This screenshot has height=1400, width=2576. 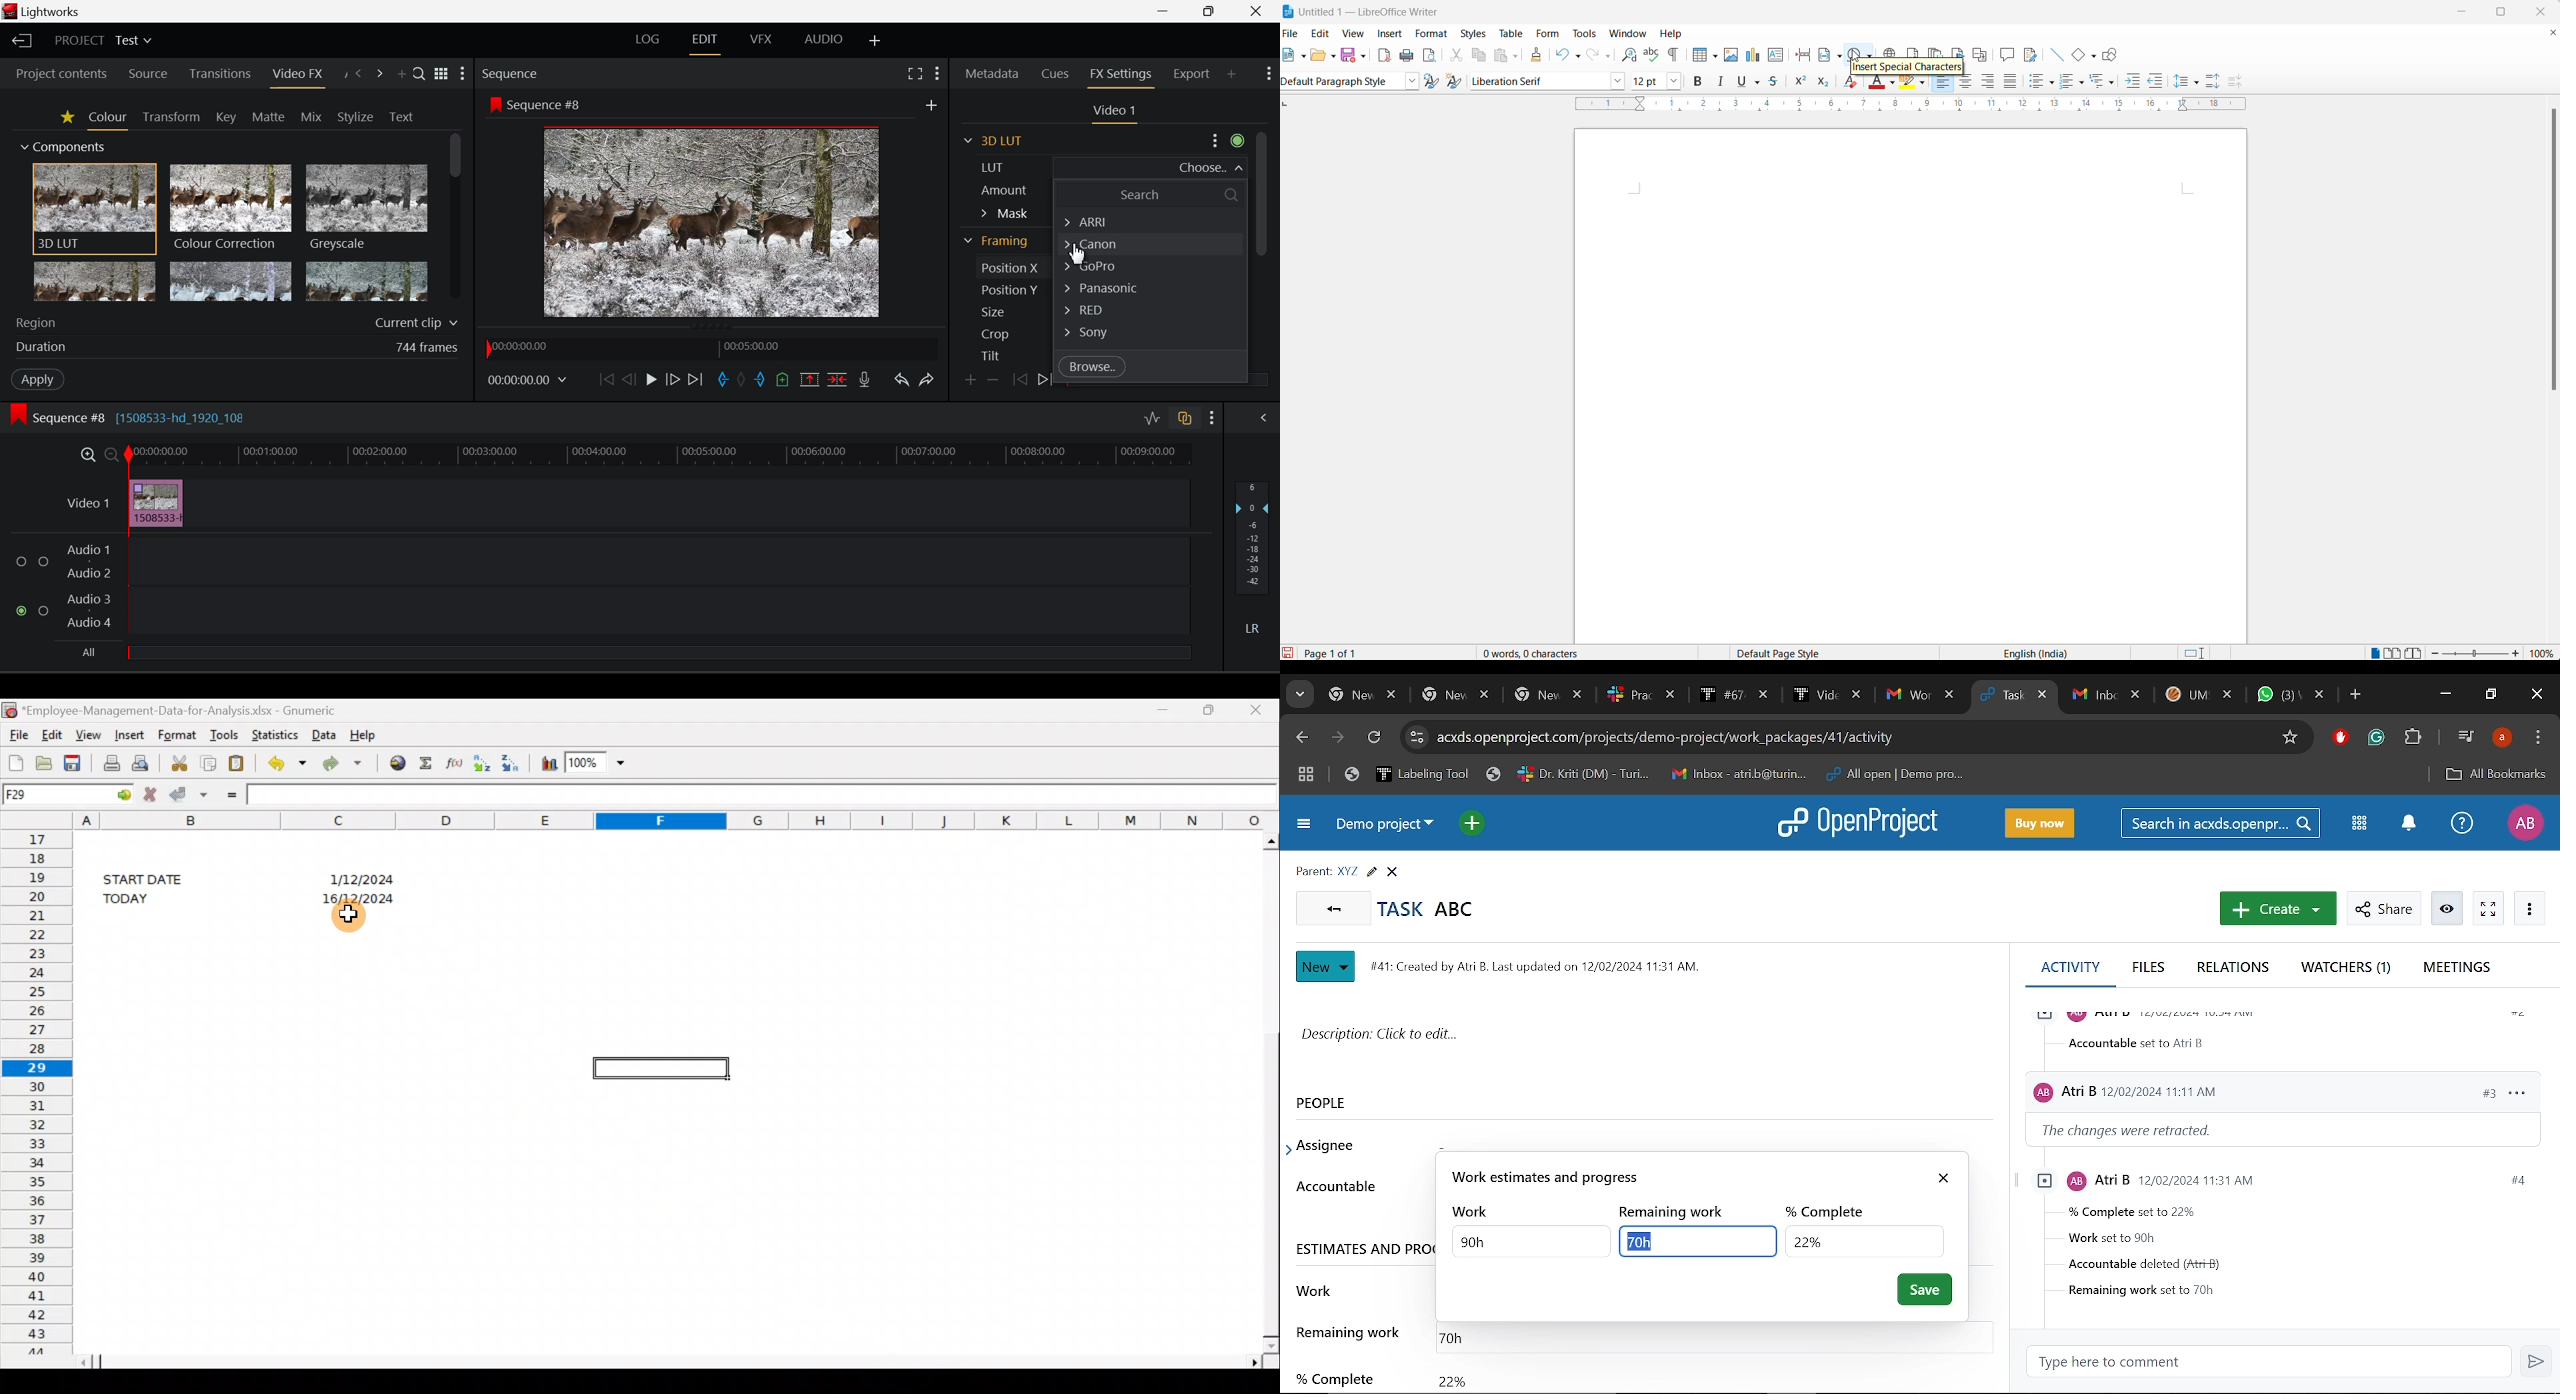 I want to click on undo options, so click(x=1577, y=54).